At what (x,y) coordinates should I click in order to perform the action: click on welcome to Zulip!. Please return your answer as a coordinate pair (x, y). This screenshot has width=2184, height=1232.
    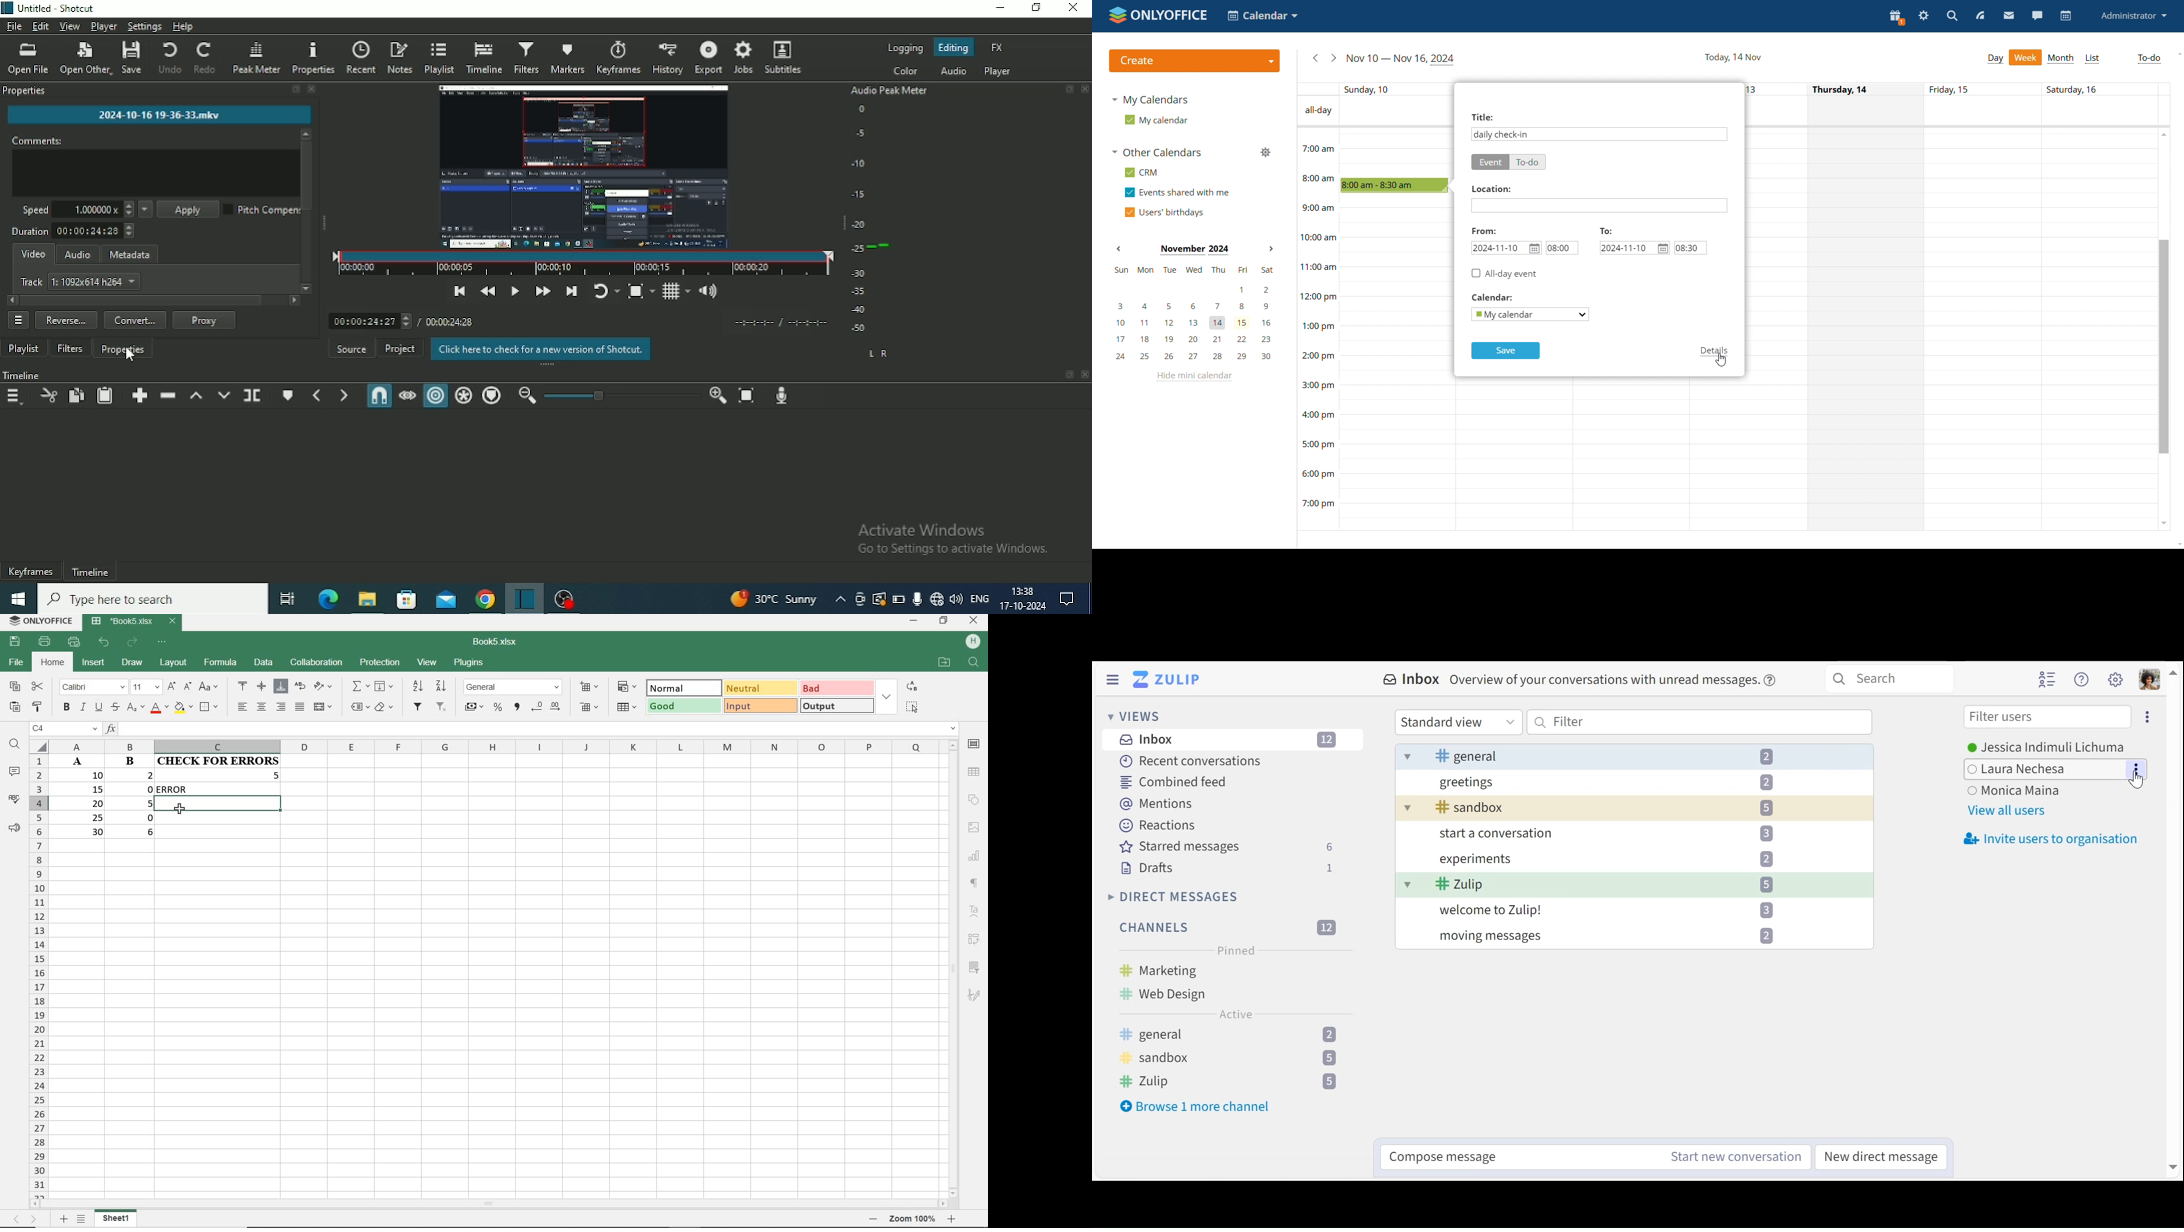
    Looking at the image, I should click on (1609, 910).